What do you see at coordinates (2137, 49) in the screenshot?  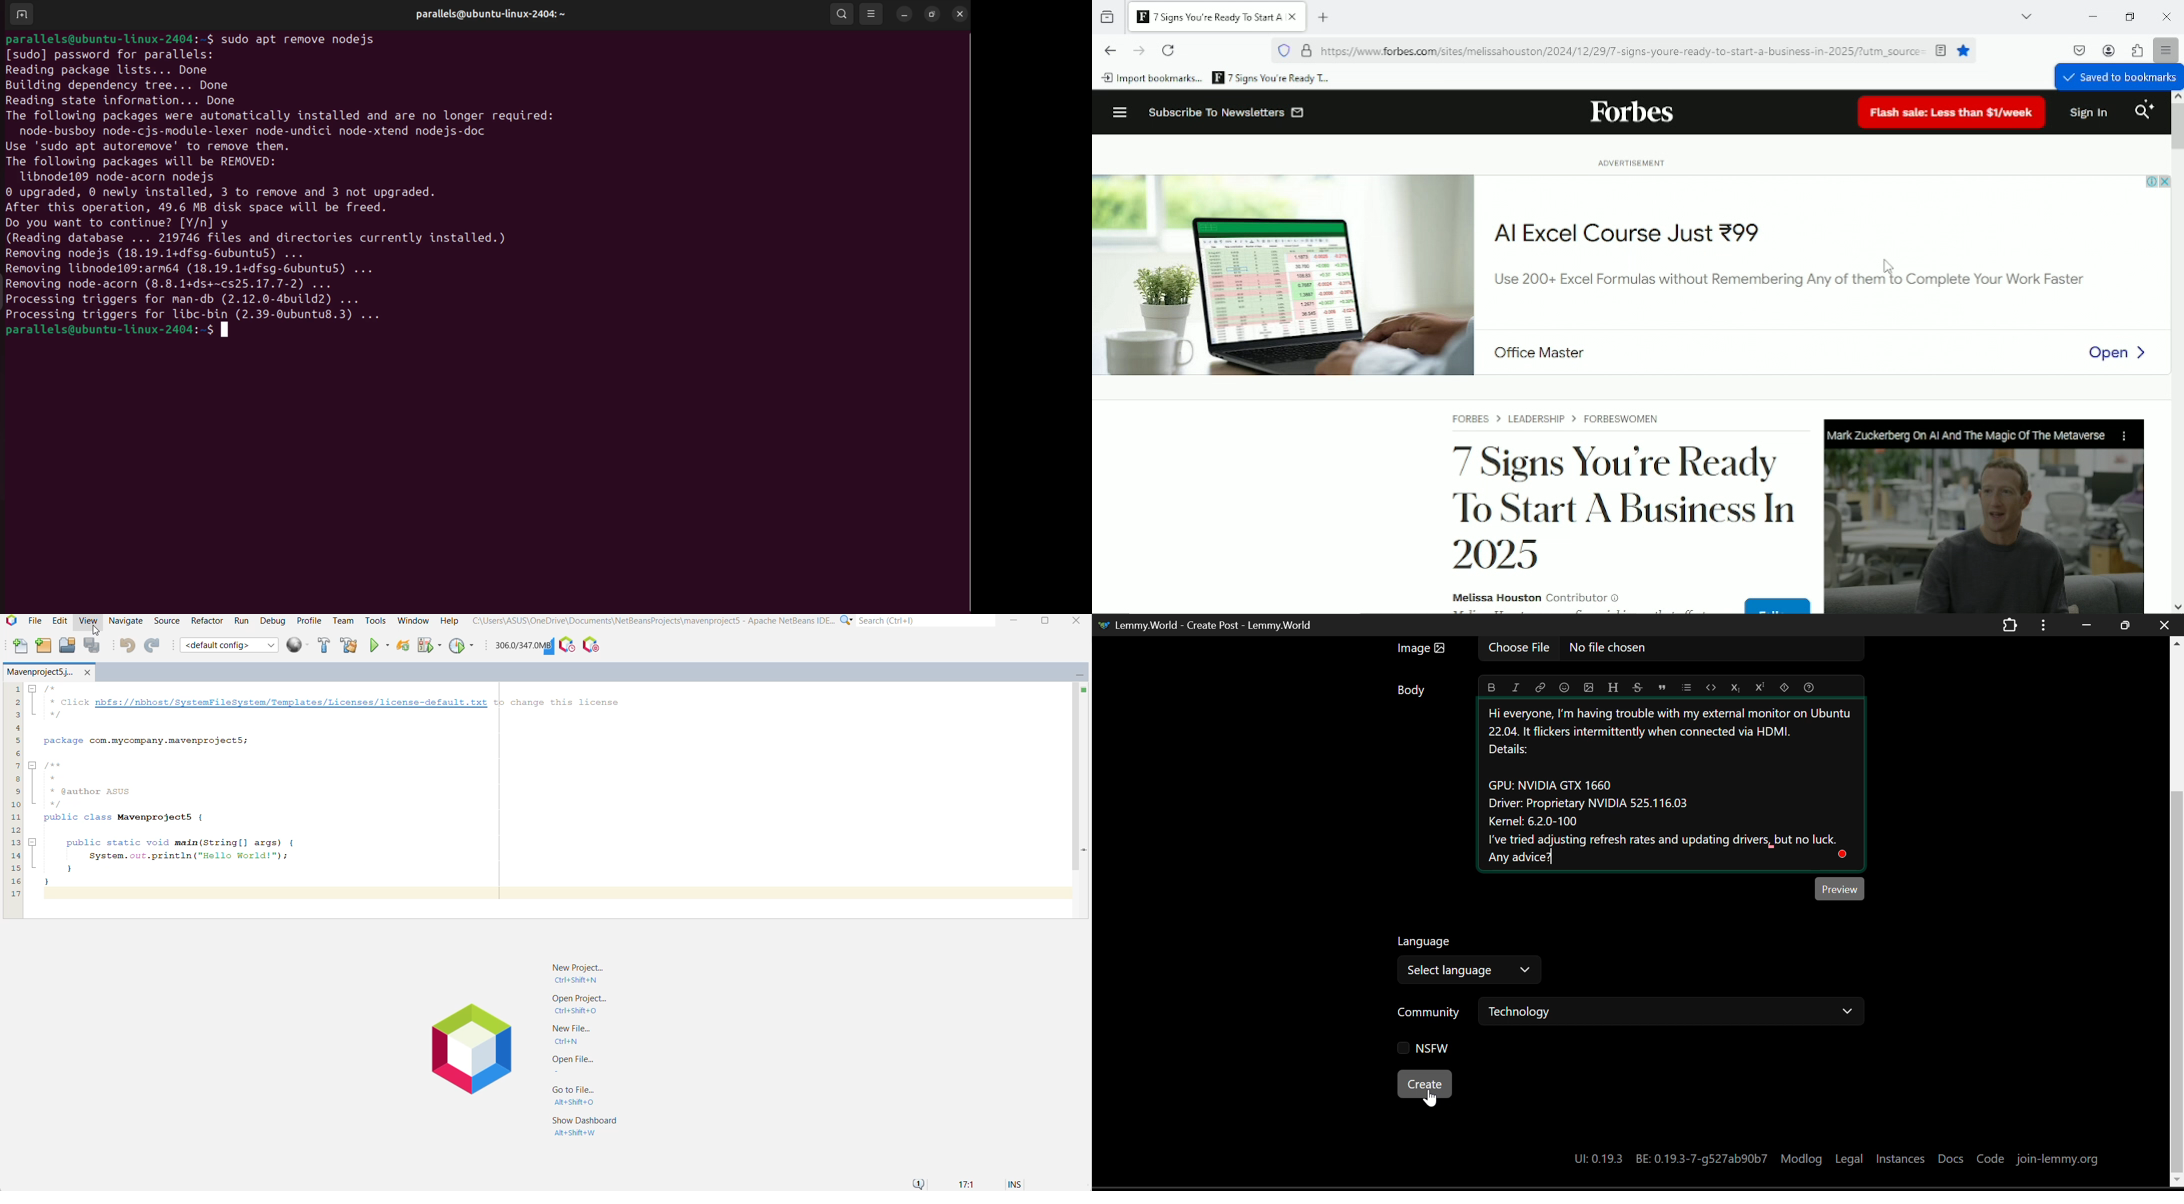 I see `Extensions` at bounding box center [2137, 49].